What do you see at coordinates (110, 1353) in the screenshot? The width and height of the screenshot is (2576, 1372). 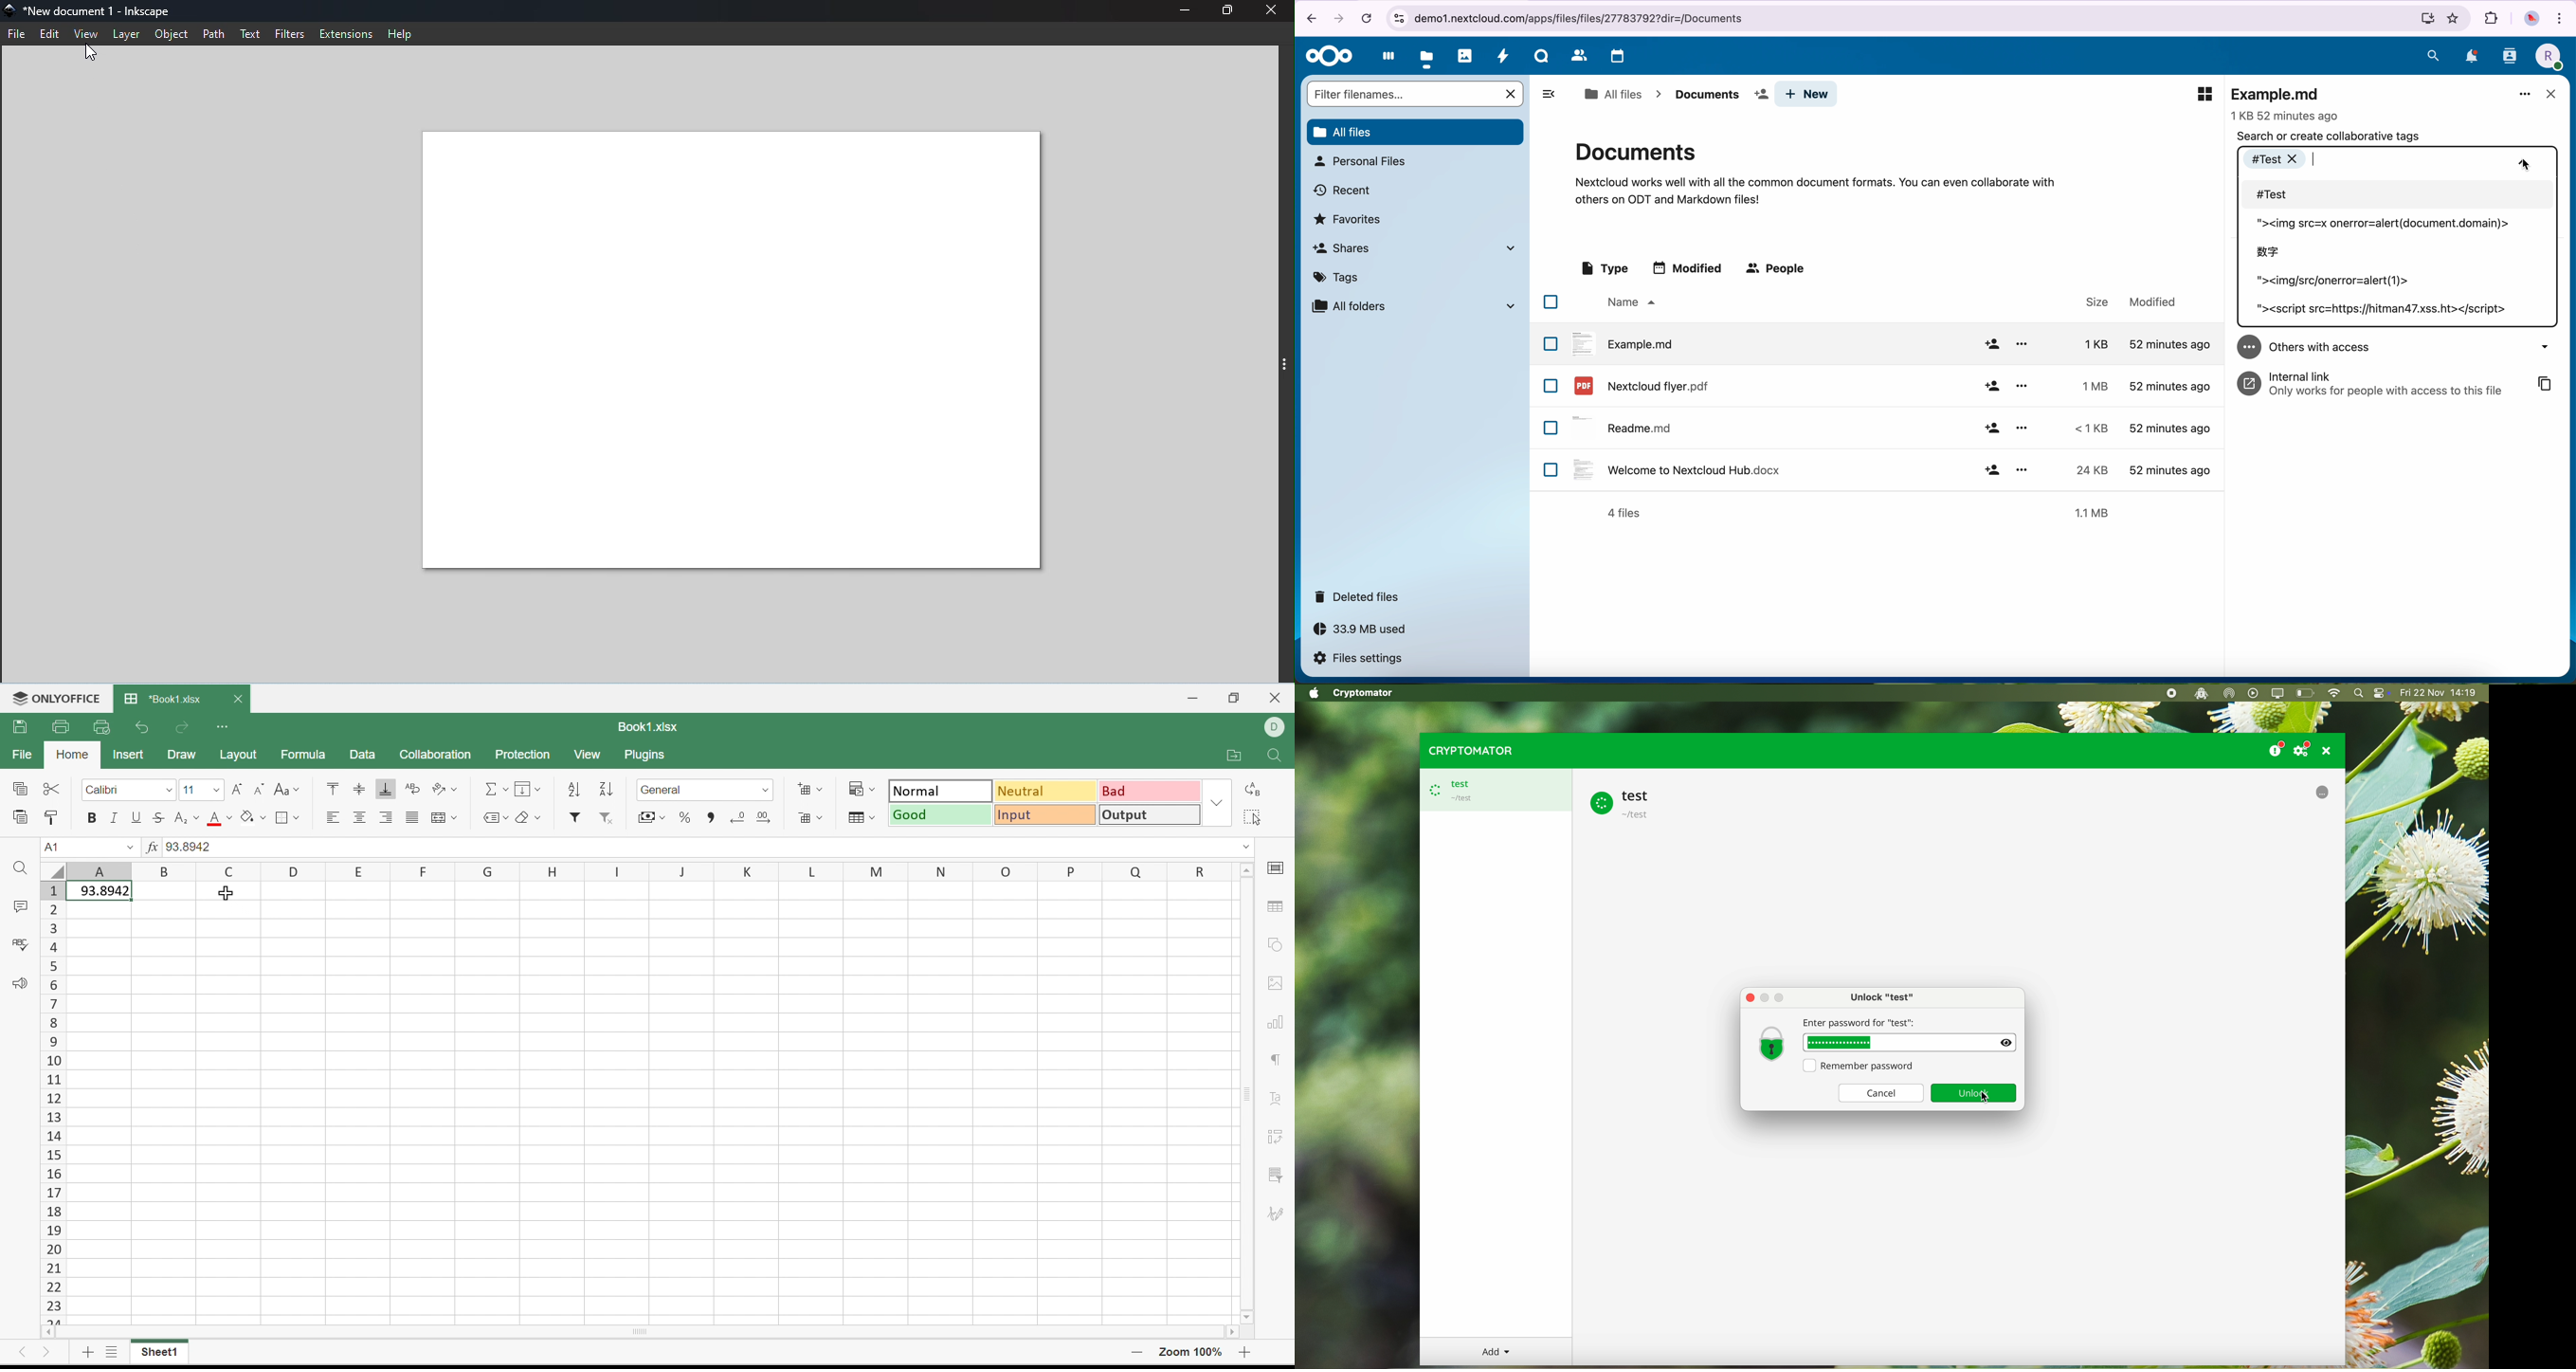 I see `List of sheets` at bounding box center [110, 1353].